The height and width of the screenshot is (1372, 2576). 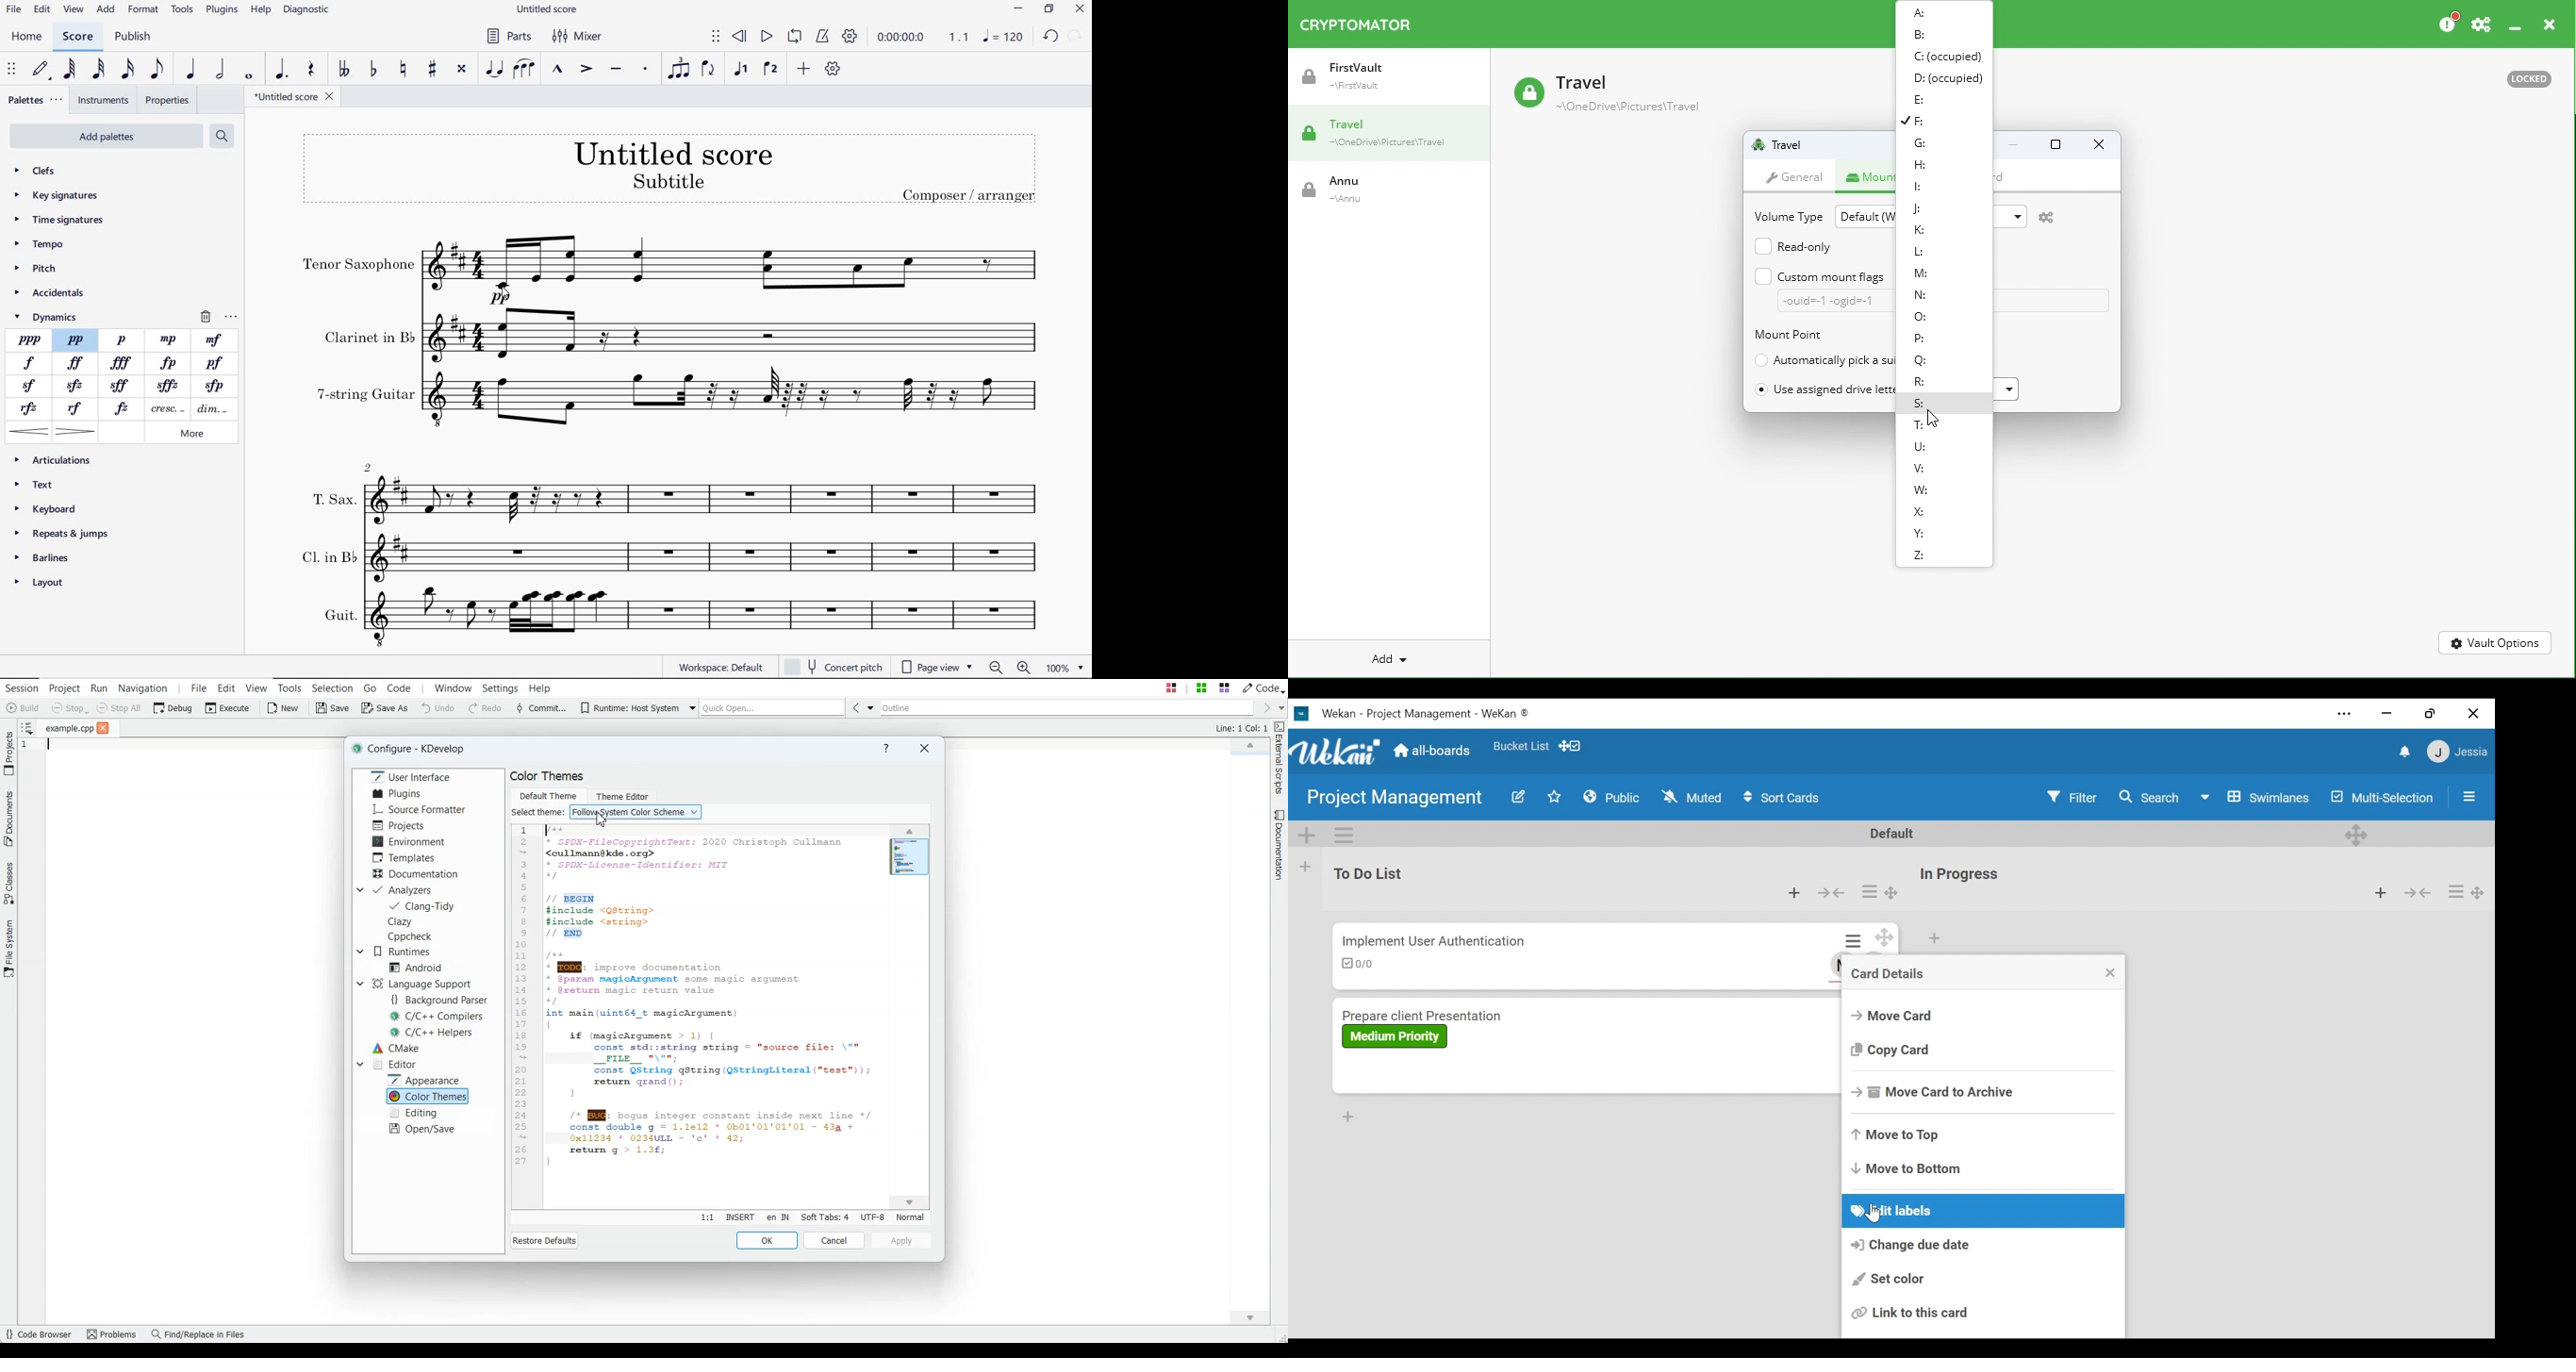 I want to click on PF(PIANOFORTE), so click(x=216, y=364).